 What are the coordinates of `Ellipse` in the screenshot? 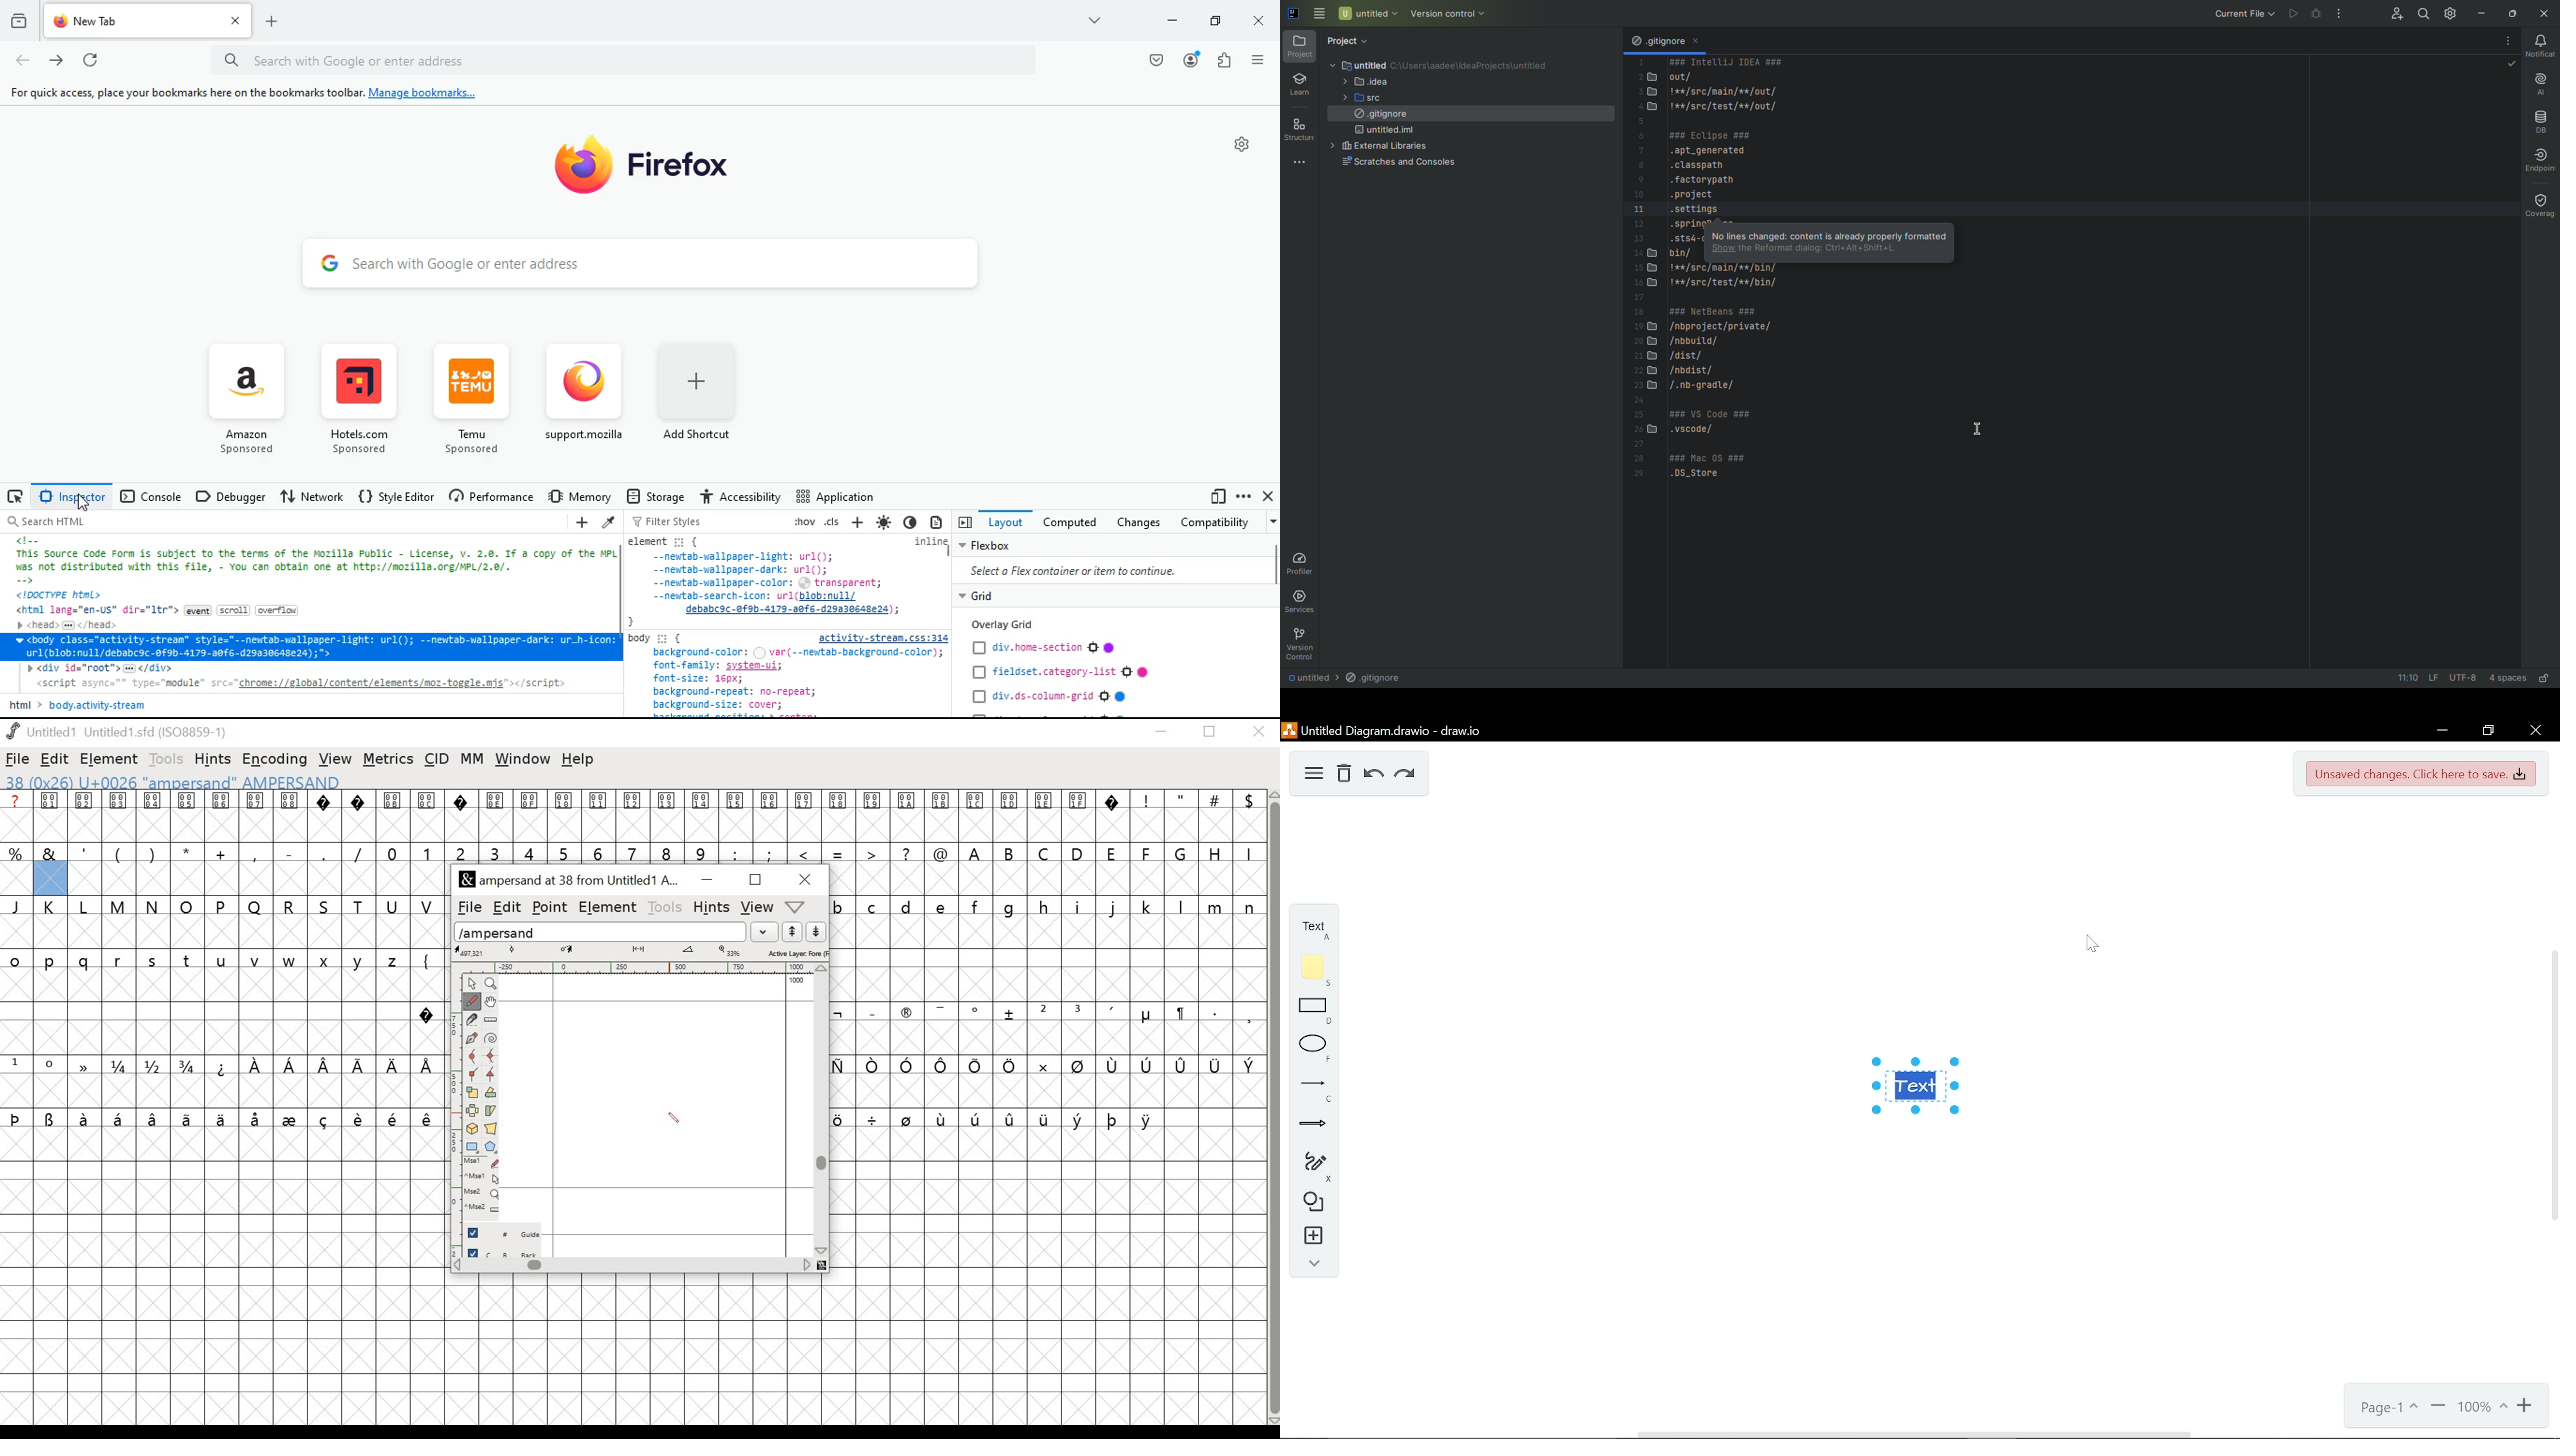 It's located at (1310, 1049).